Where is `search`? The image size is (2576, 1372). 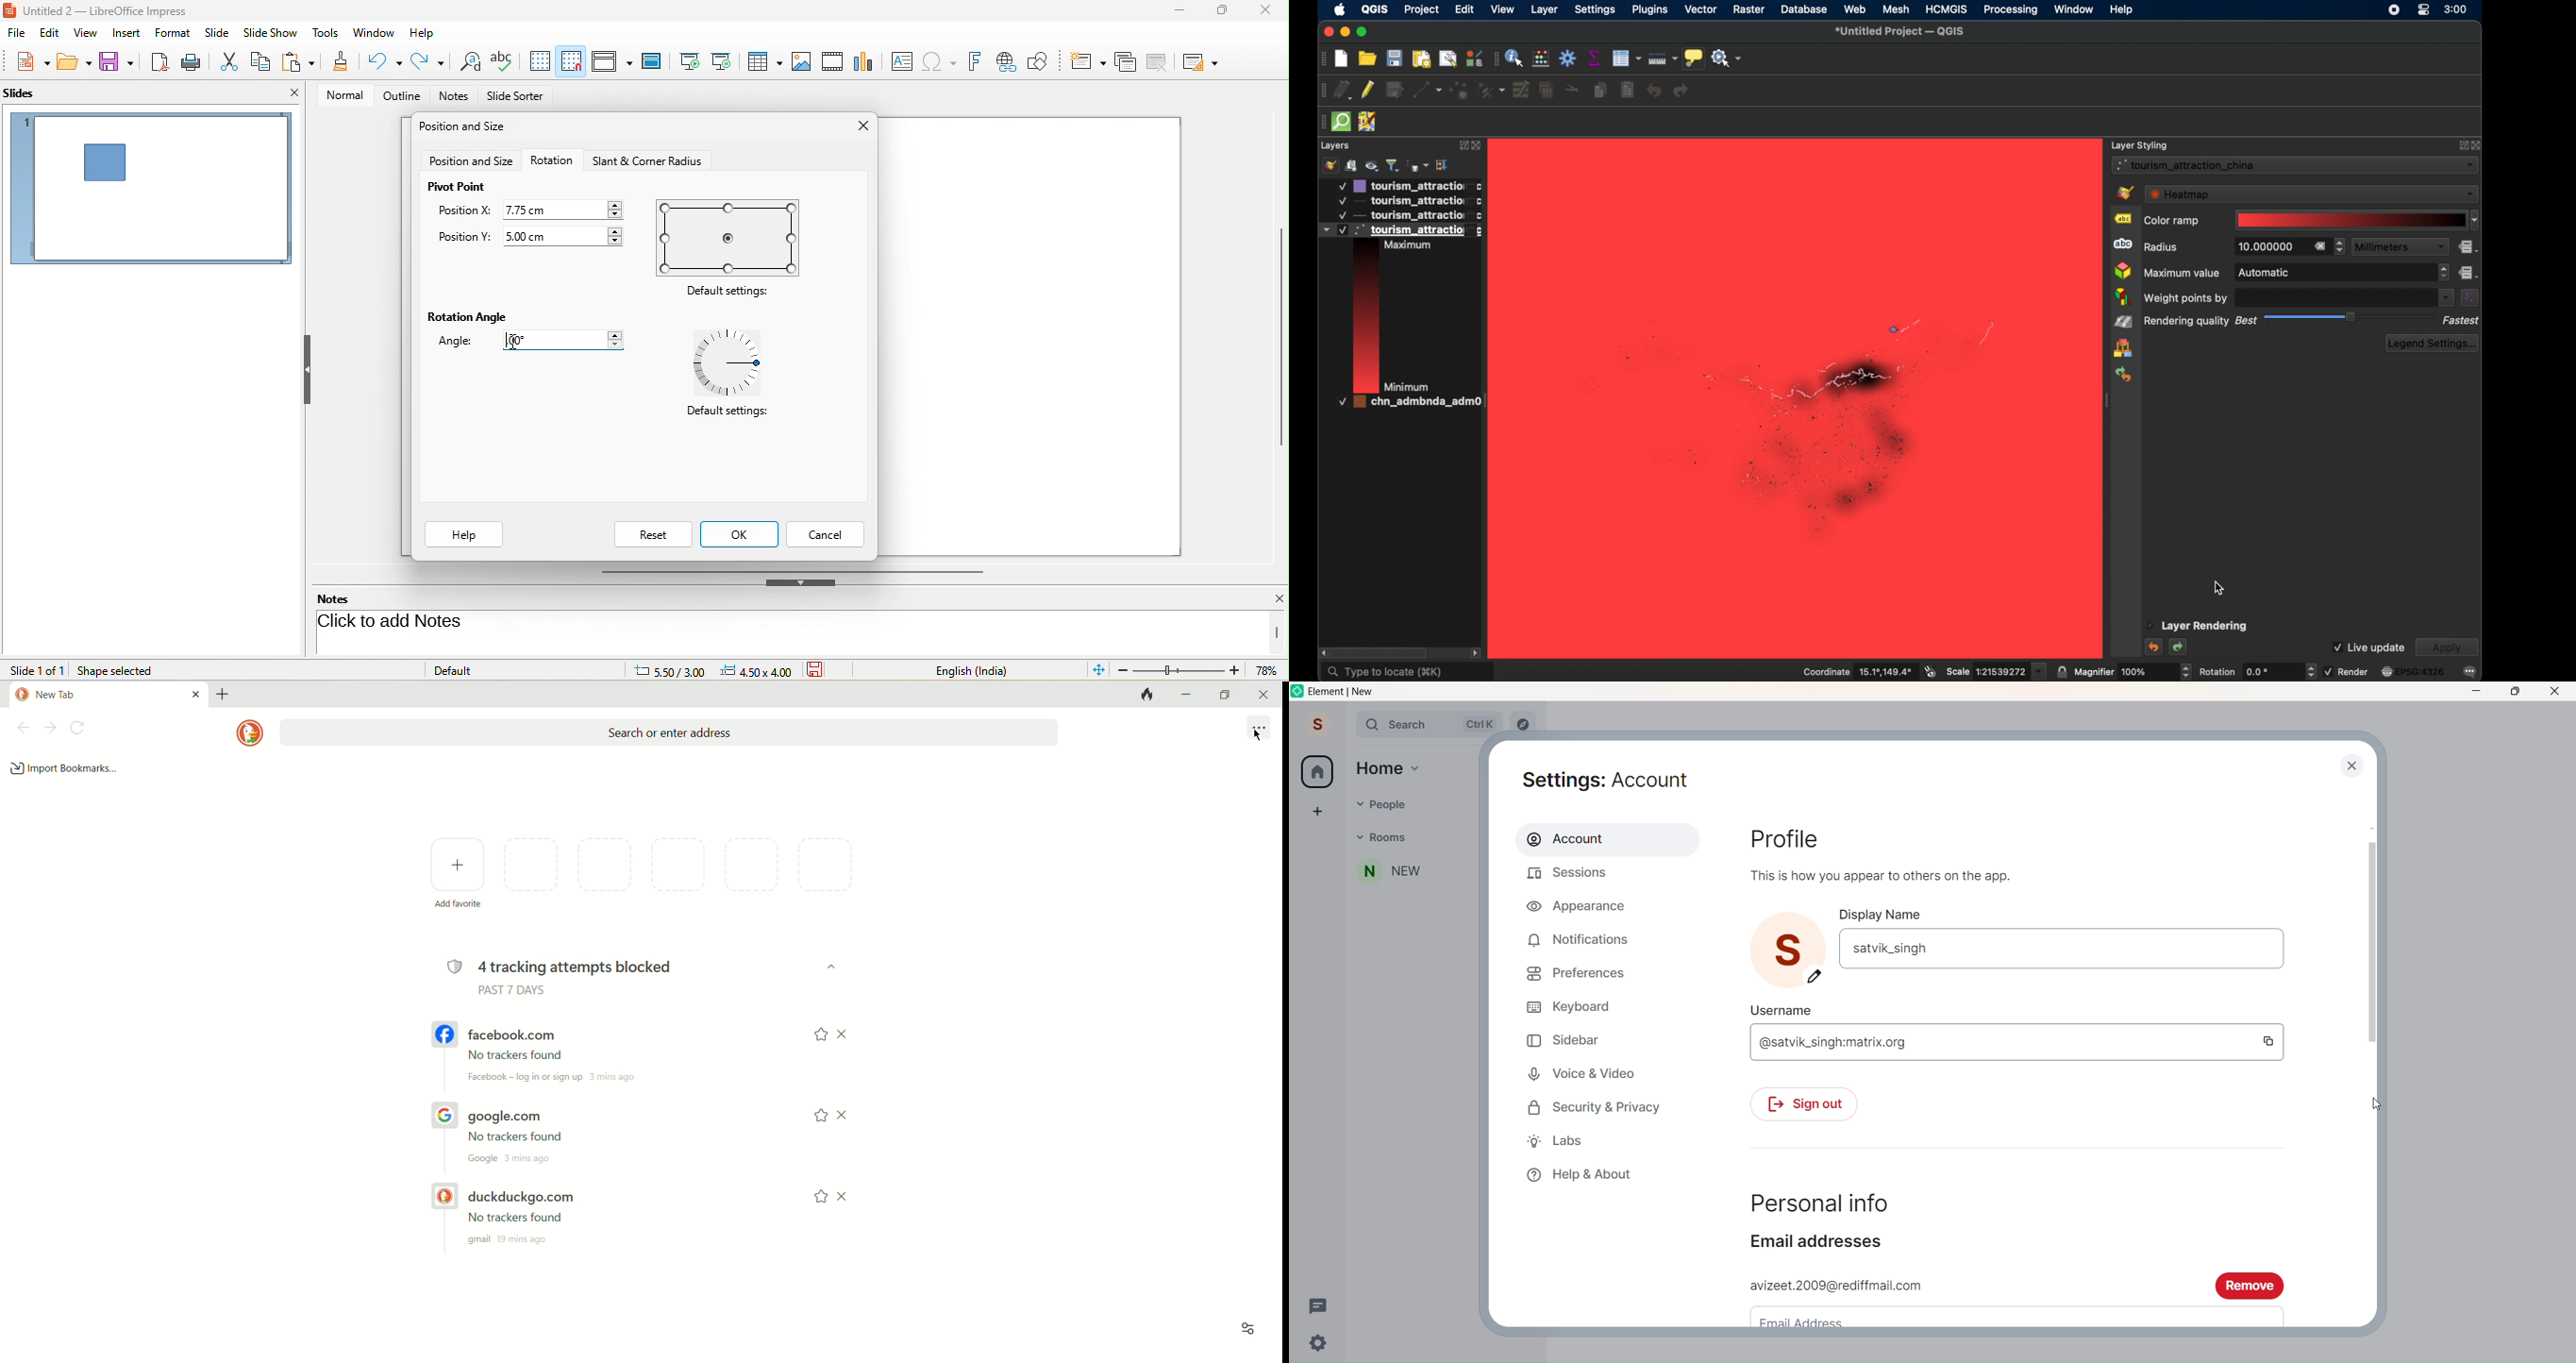
search is located at coordinates (667, 732).